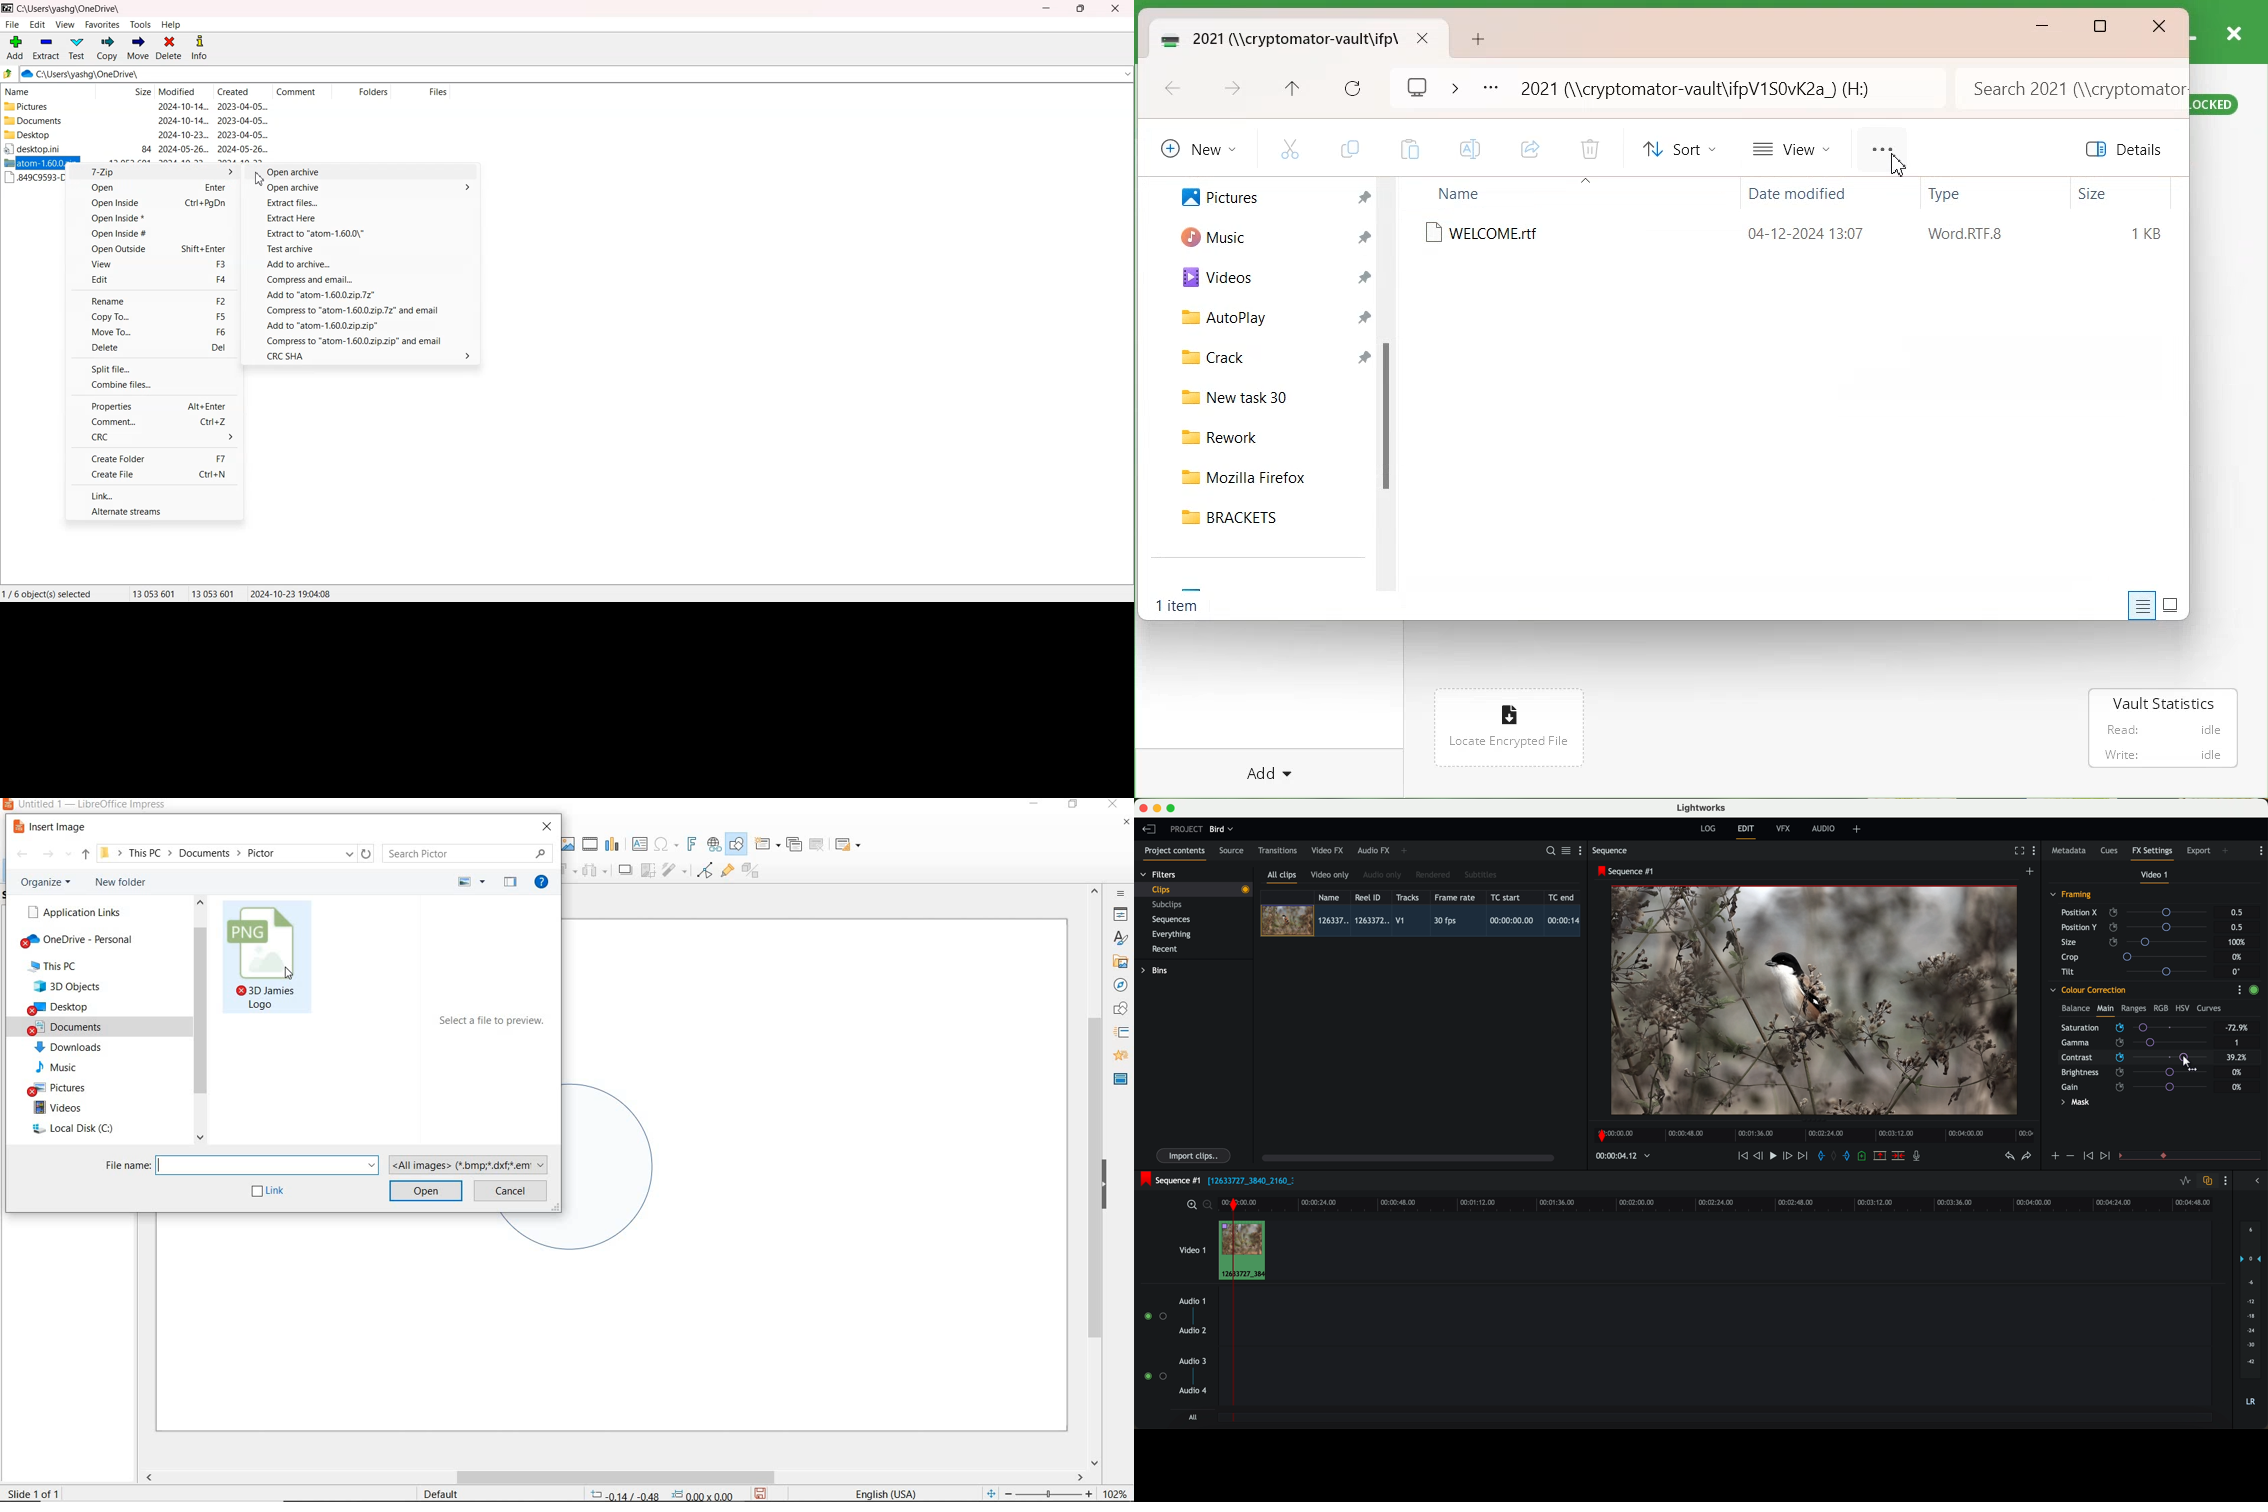  Describe the element at coordinates (647, 869) in the screenshot. I see `crop image` at that location.